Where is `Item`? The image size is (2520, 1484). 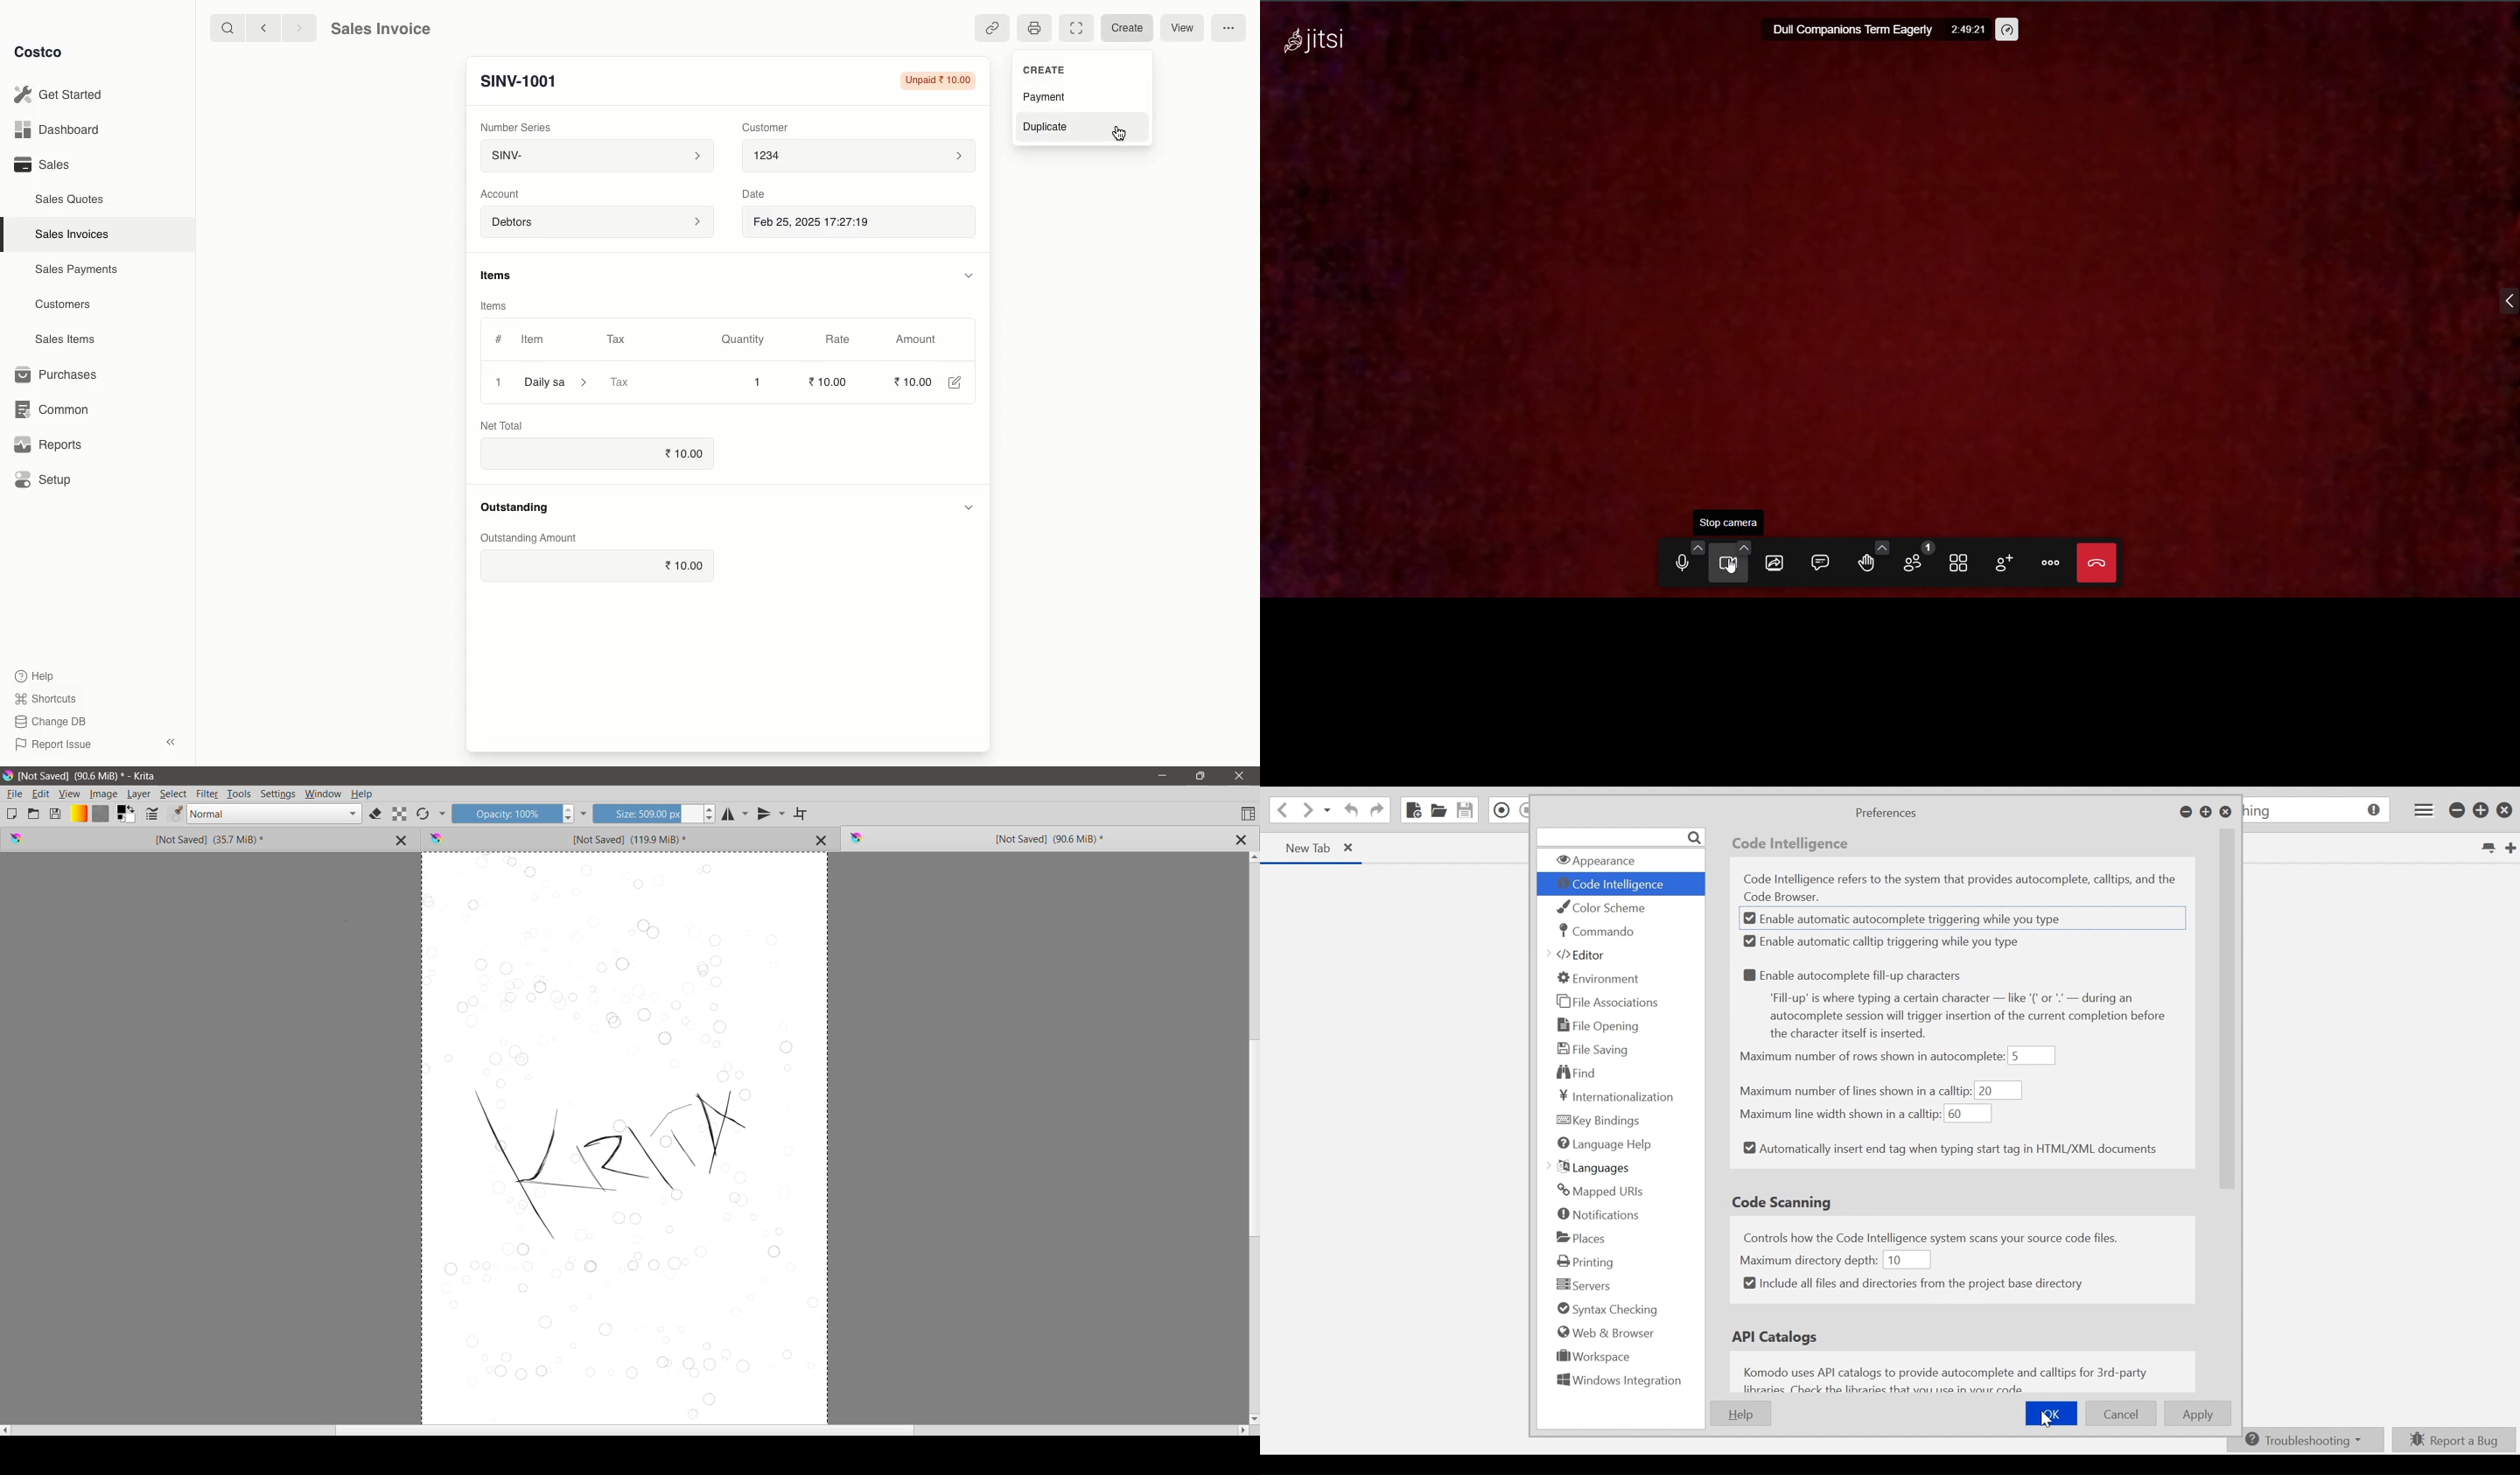
Item is located at coordinates (535, 339).